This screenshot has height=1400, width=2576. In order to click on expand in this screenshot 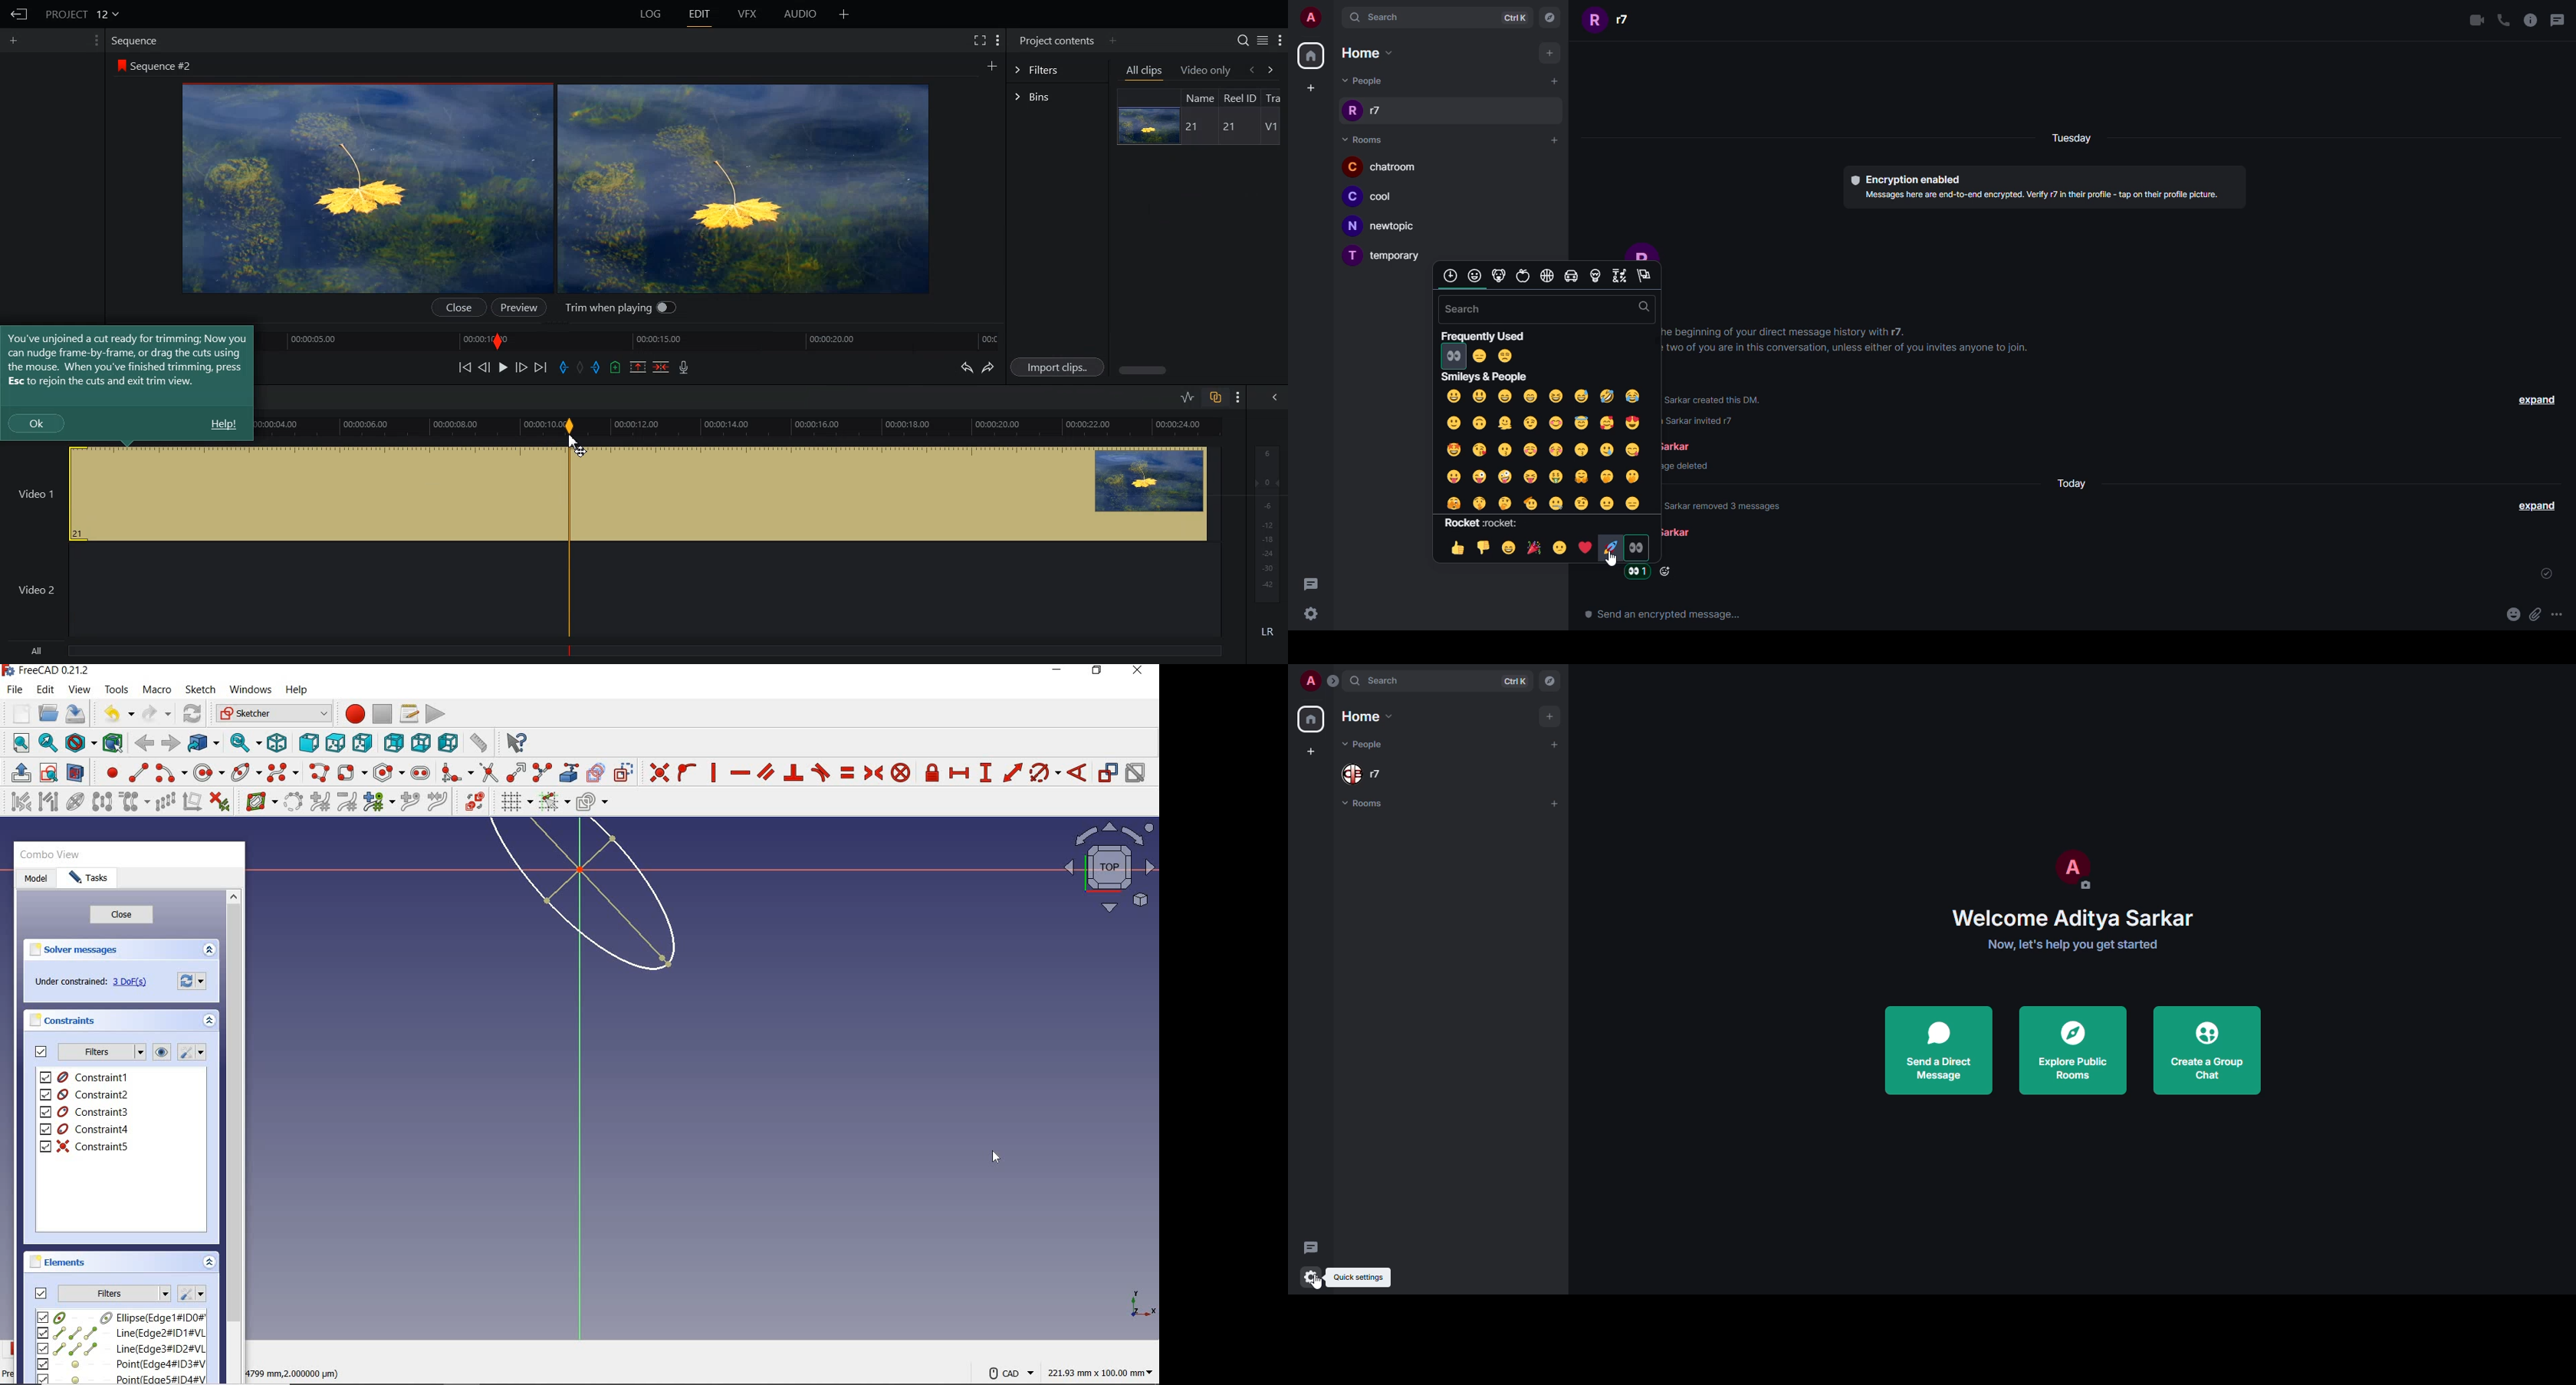, I will do `click(2532, 399)`.